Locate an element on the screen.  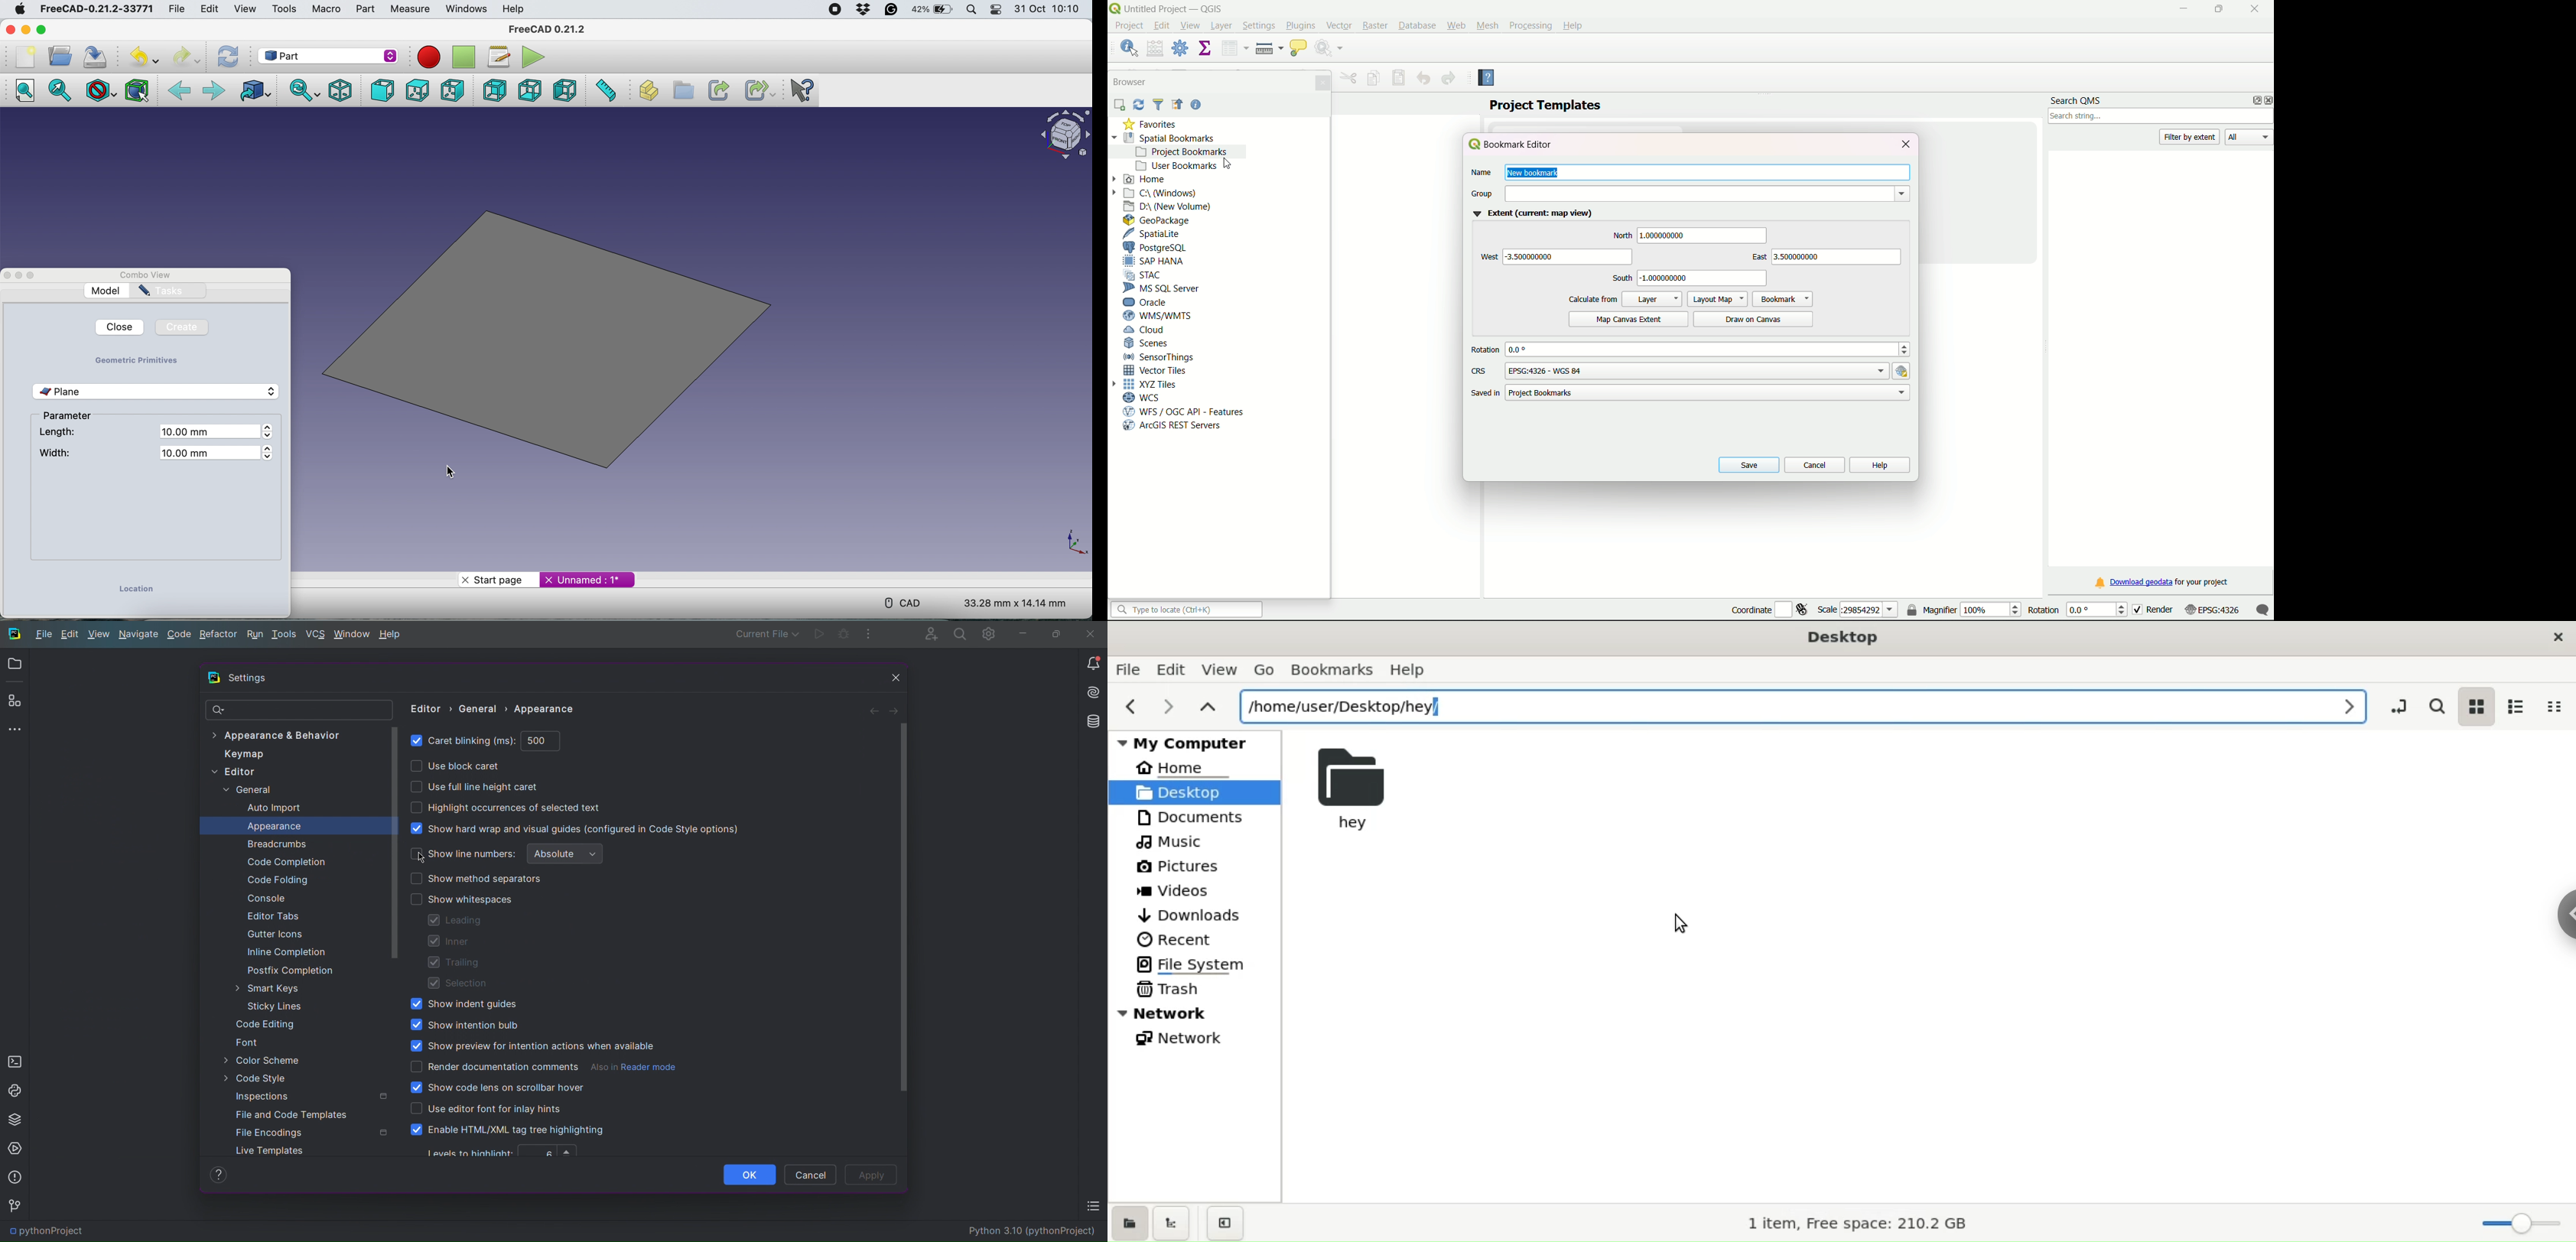
Save is located at coordinates (94, 56).